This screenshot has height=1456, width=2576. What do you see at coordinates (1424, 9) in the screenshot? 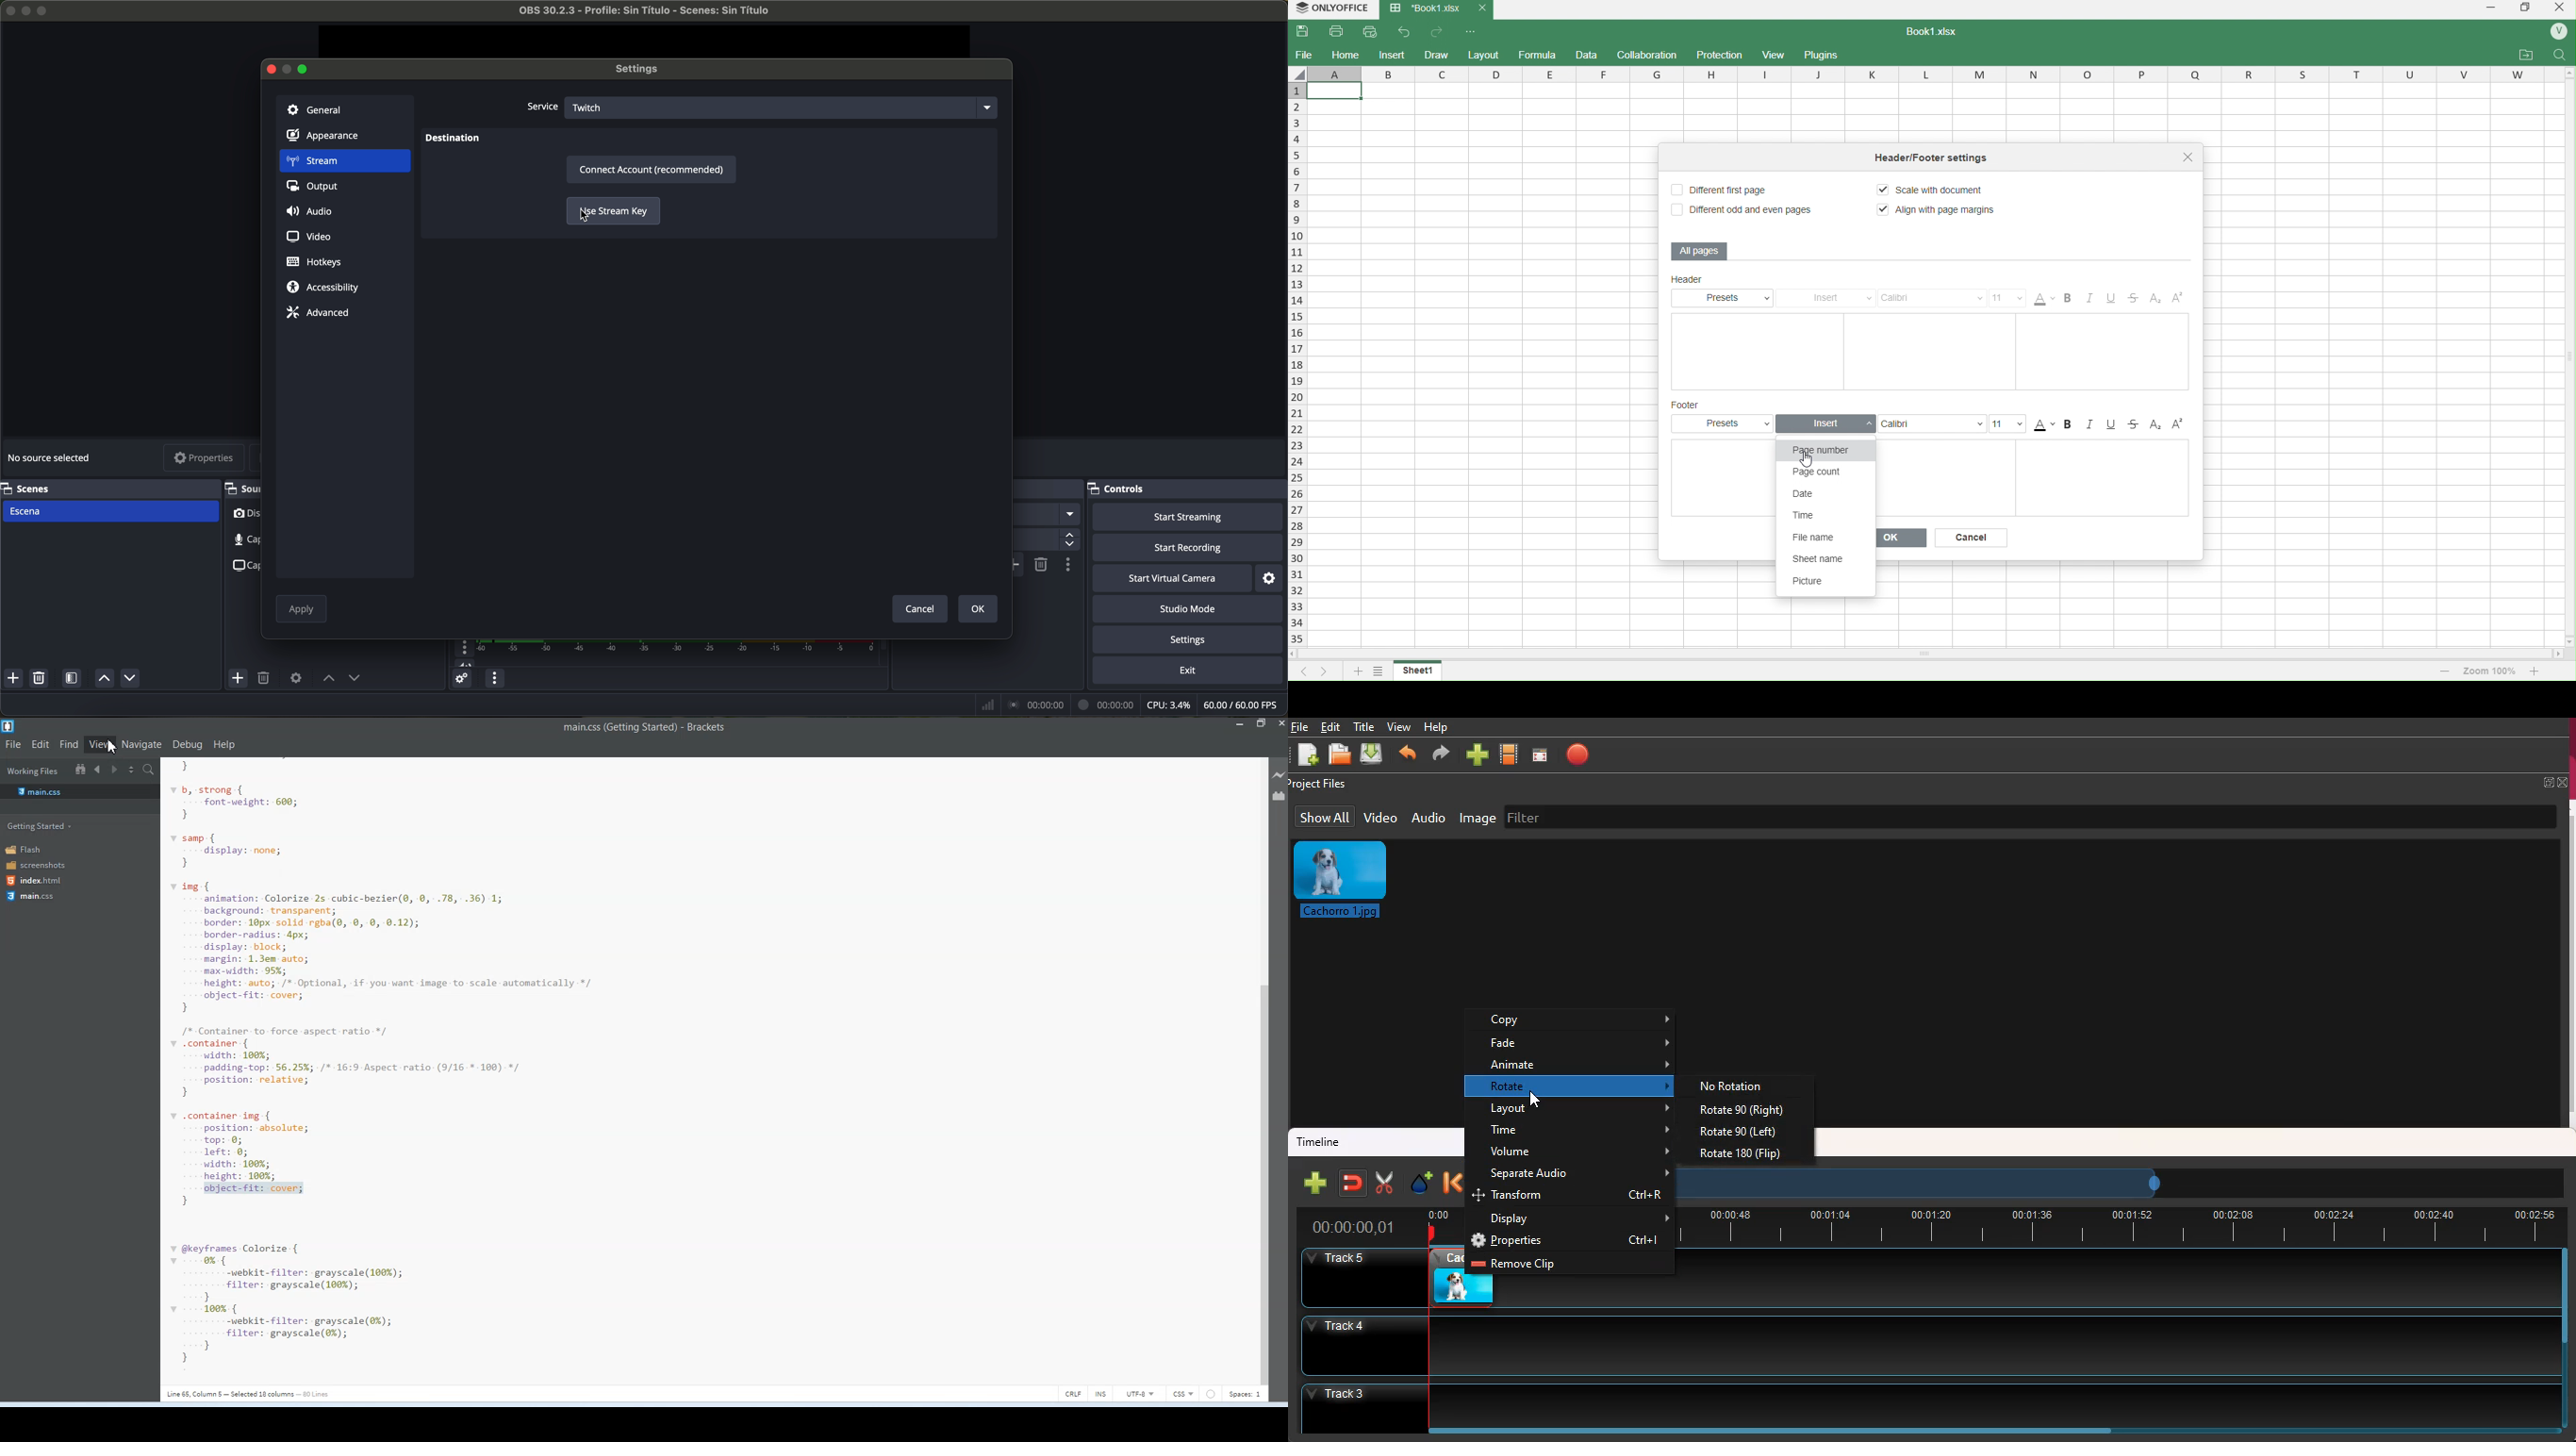
I see `Book1.xlsx` at bounding box center [1424, 9].